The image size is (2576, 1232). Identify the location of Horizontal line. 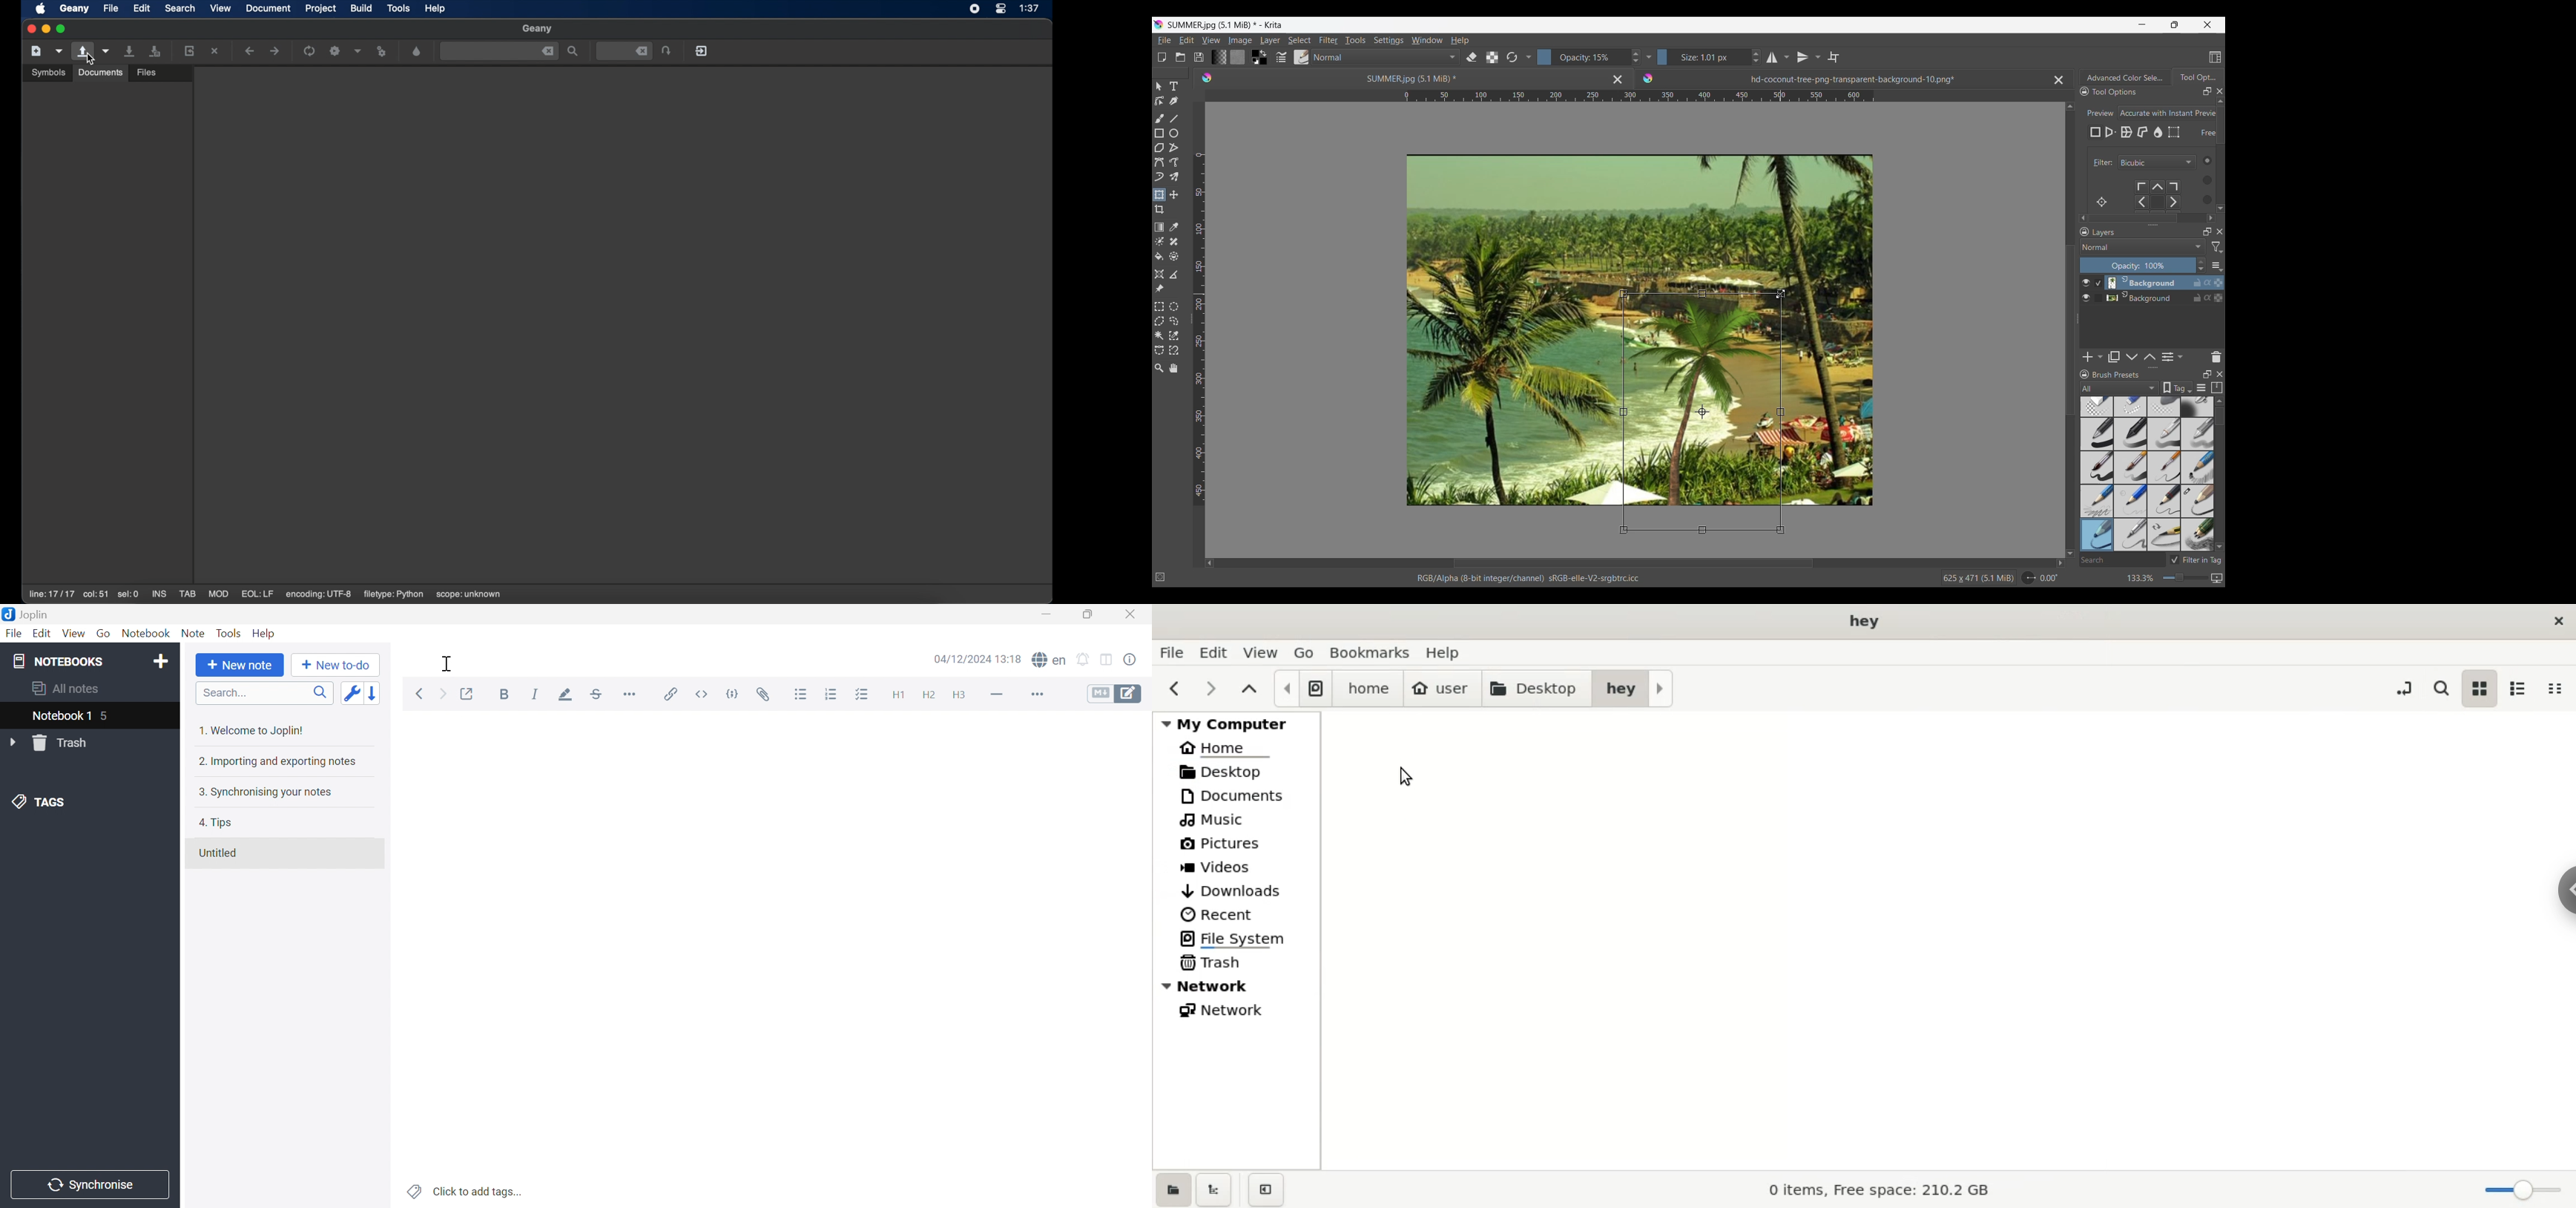
(997, 694).